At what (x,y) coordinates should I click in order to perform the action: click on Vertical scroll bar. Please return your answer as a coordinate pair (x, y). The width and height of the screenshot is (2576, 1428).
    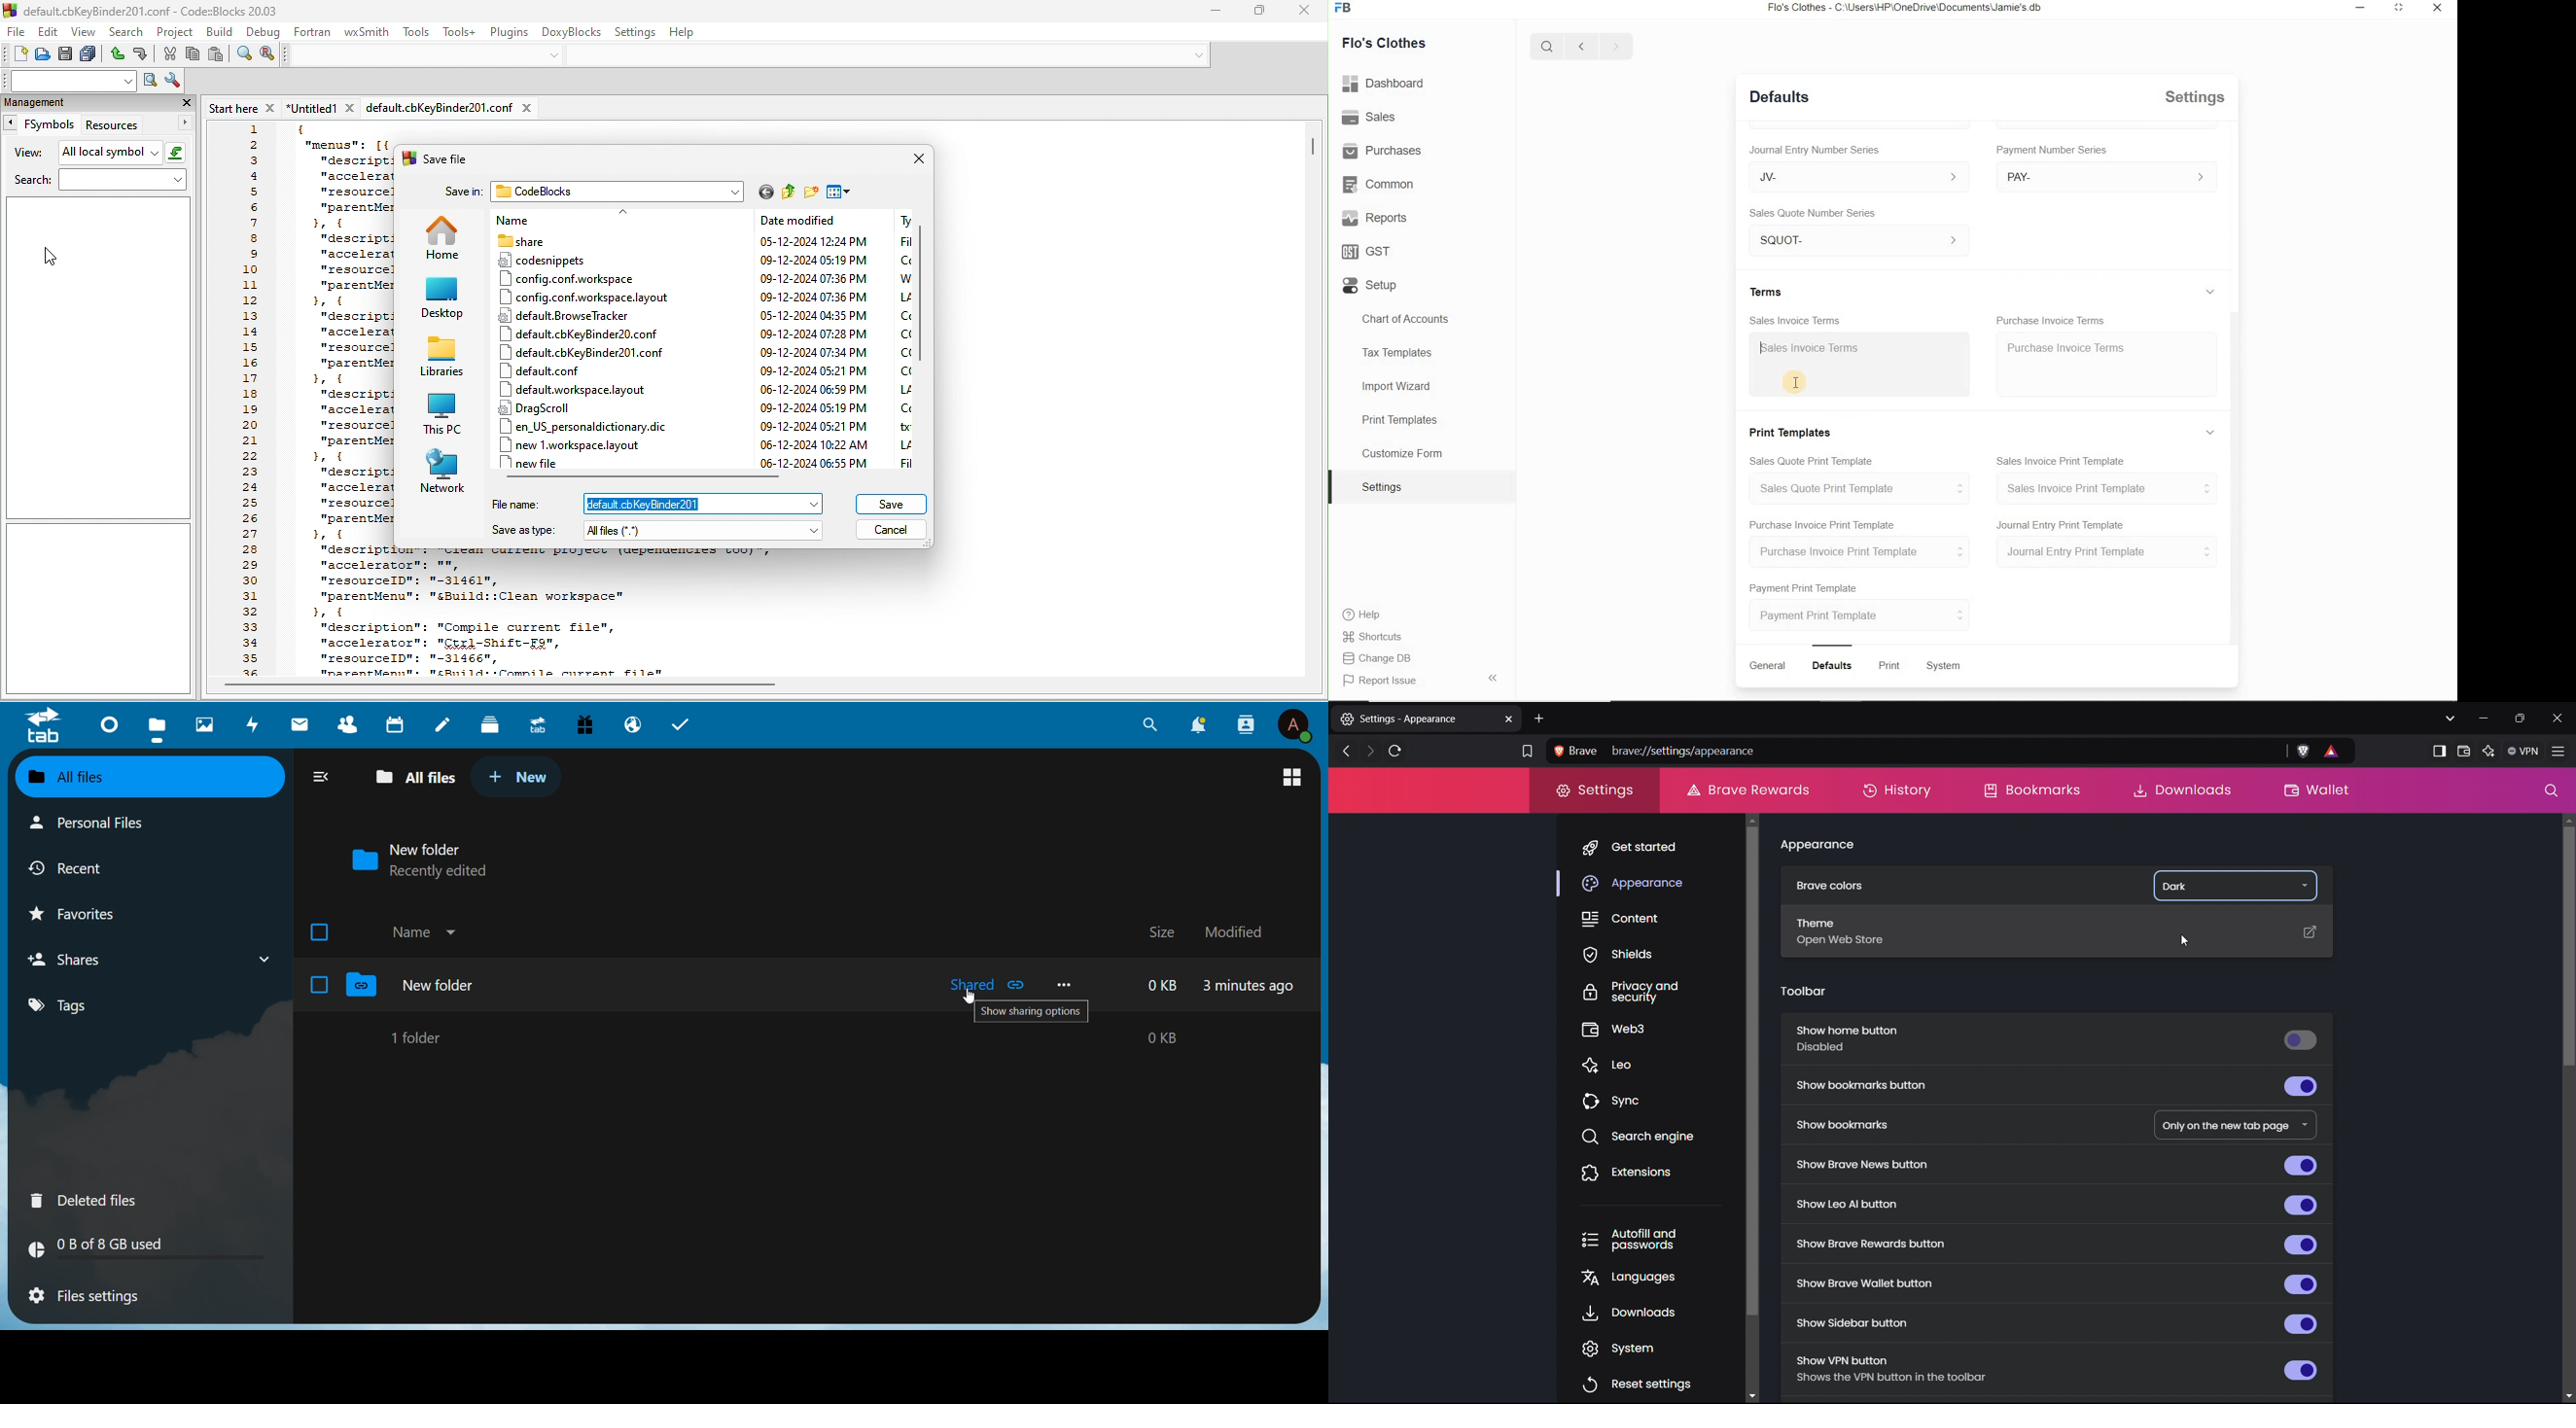
    Looking at the image, I should click on (2233, 478).